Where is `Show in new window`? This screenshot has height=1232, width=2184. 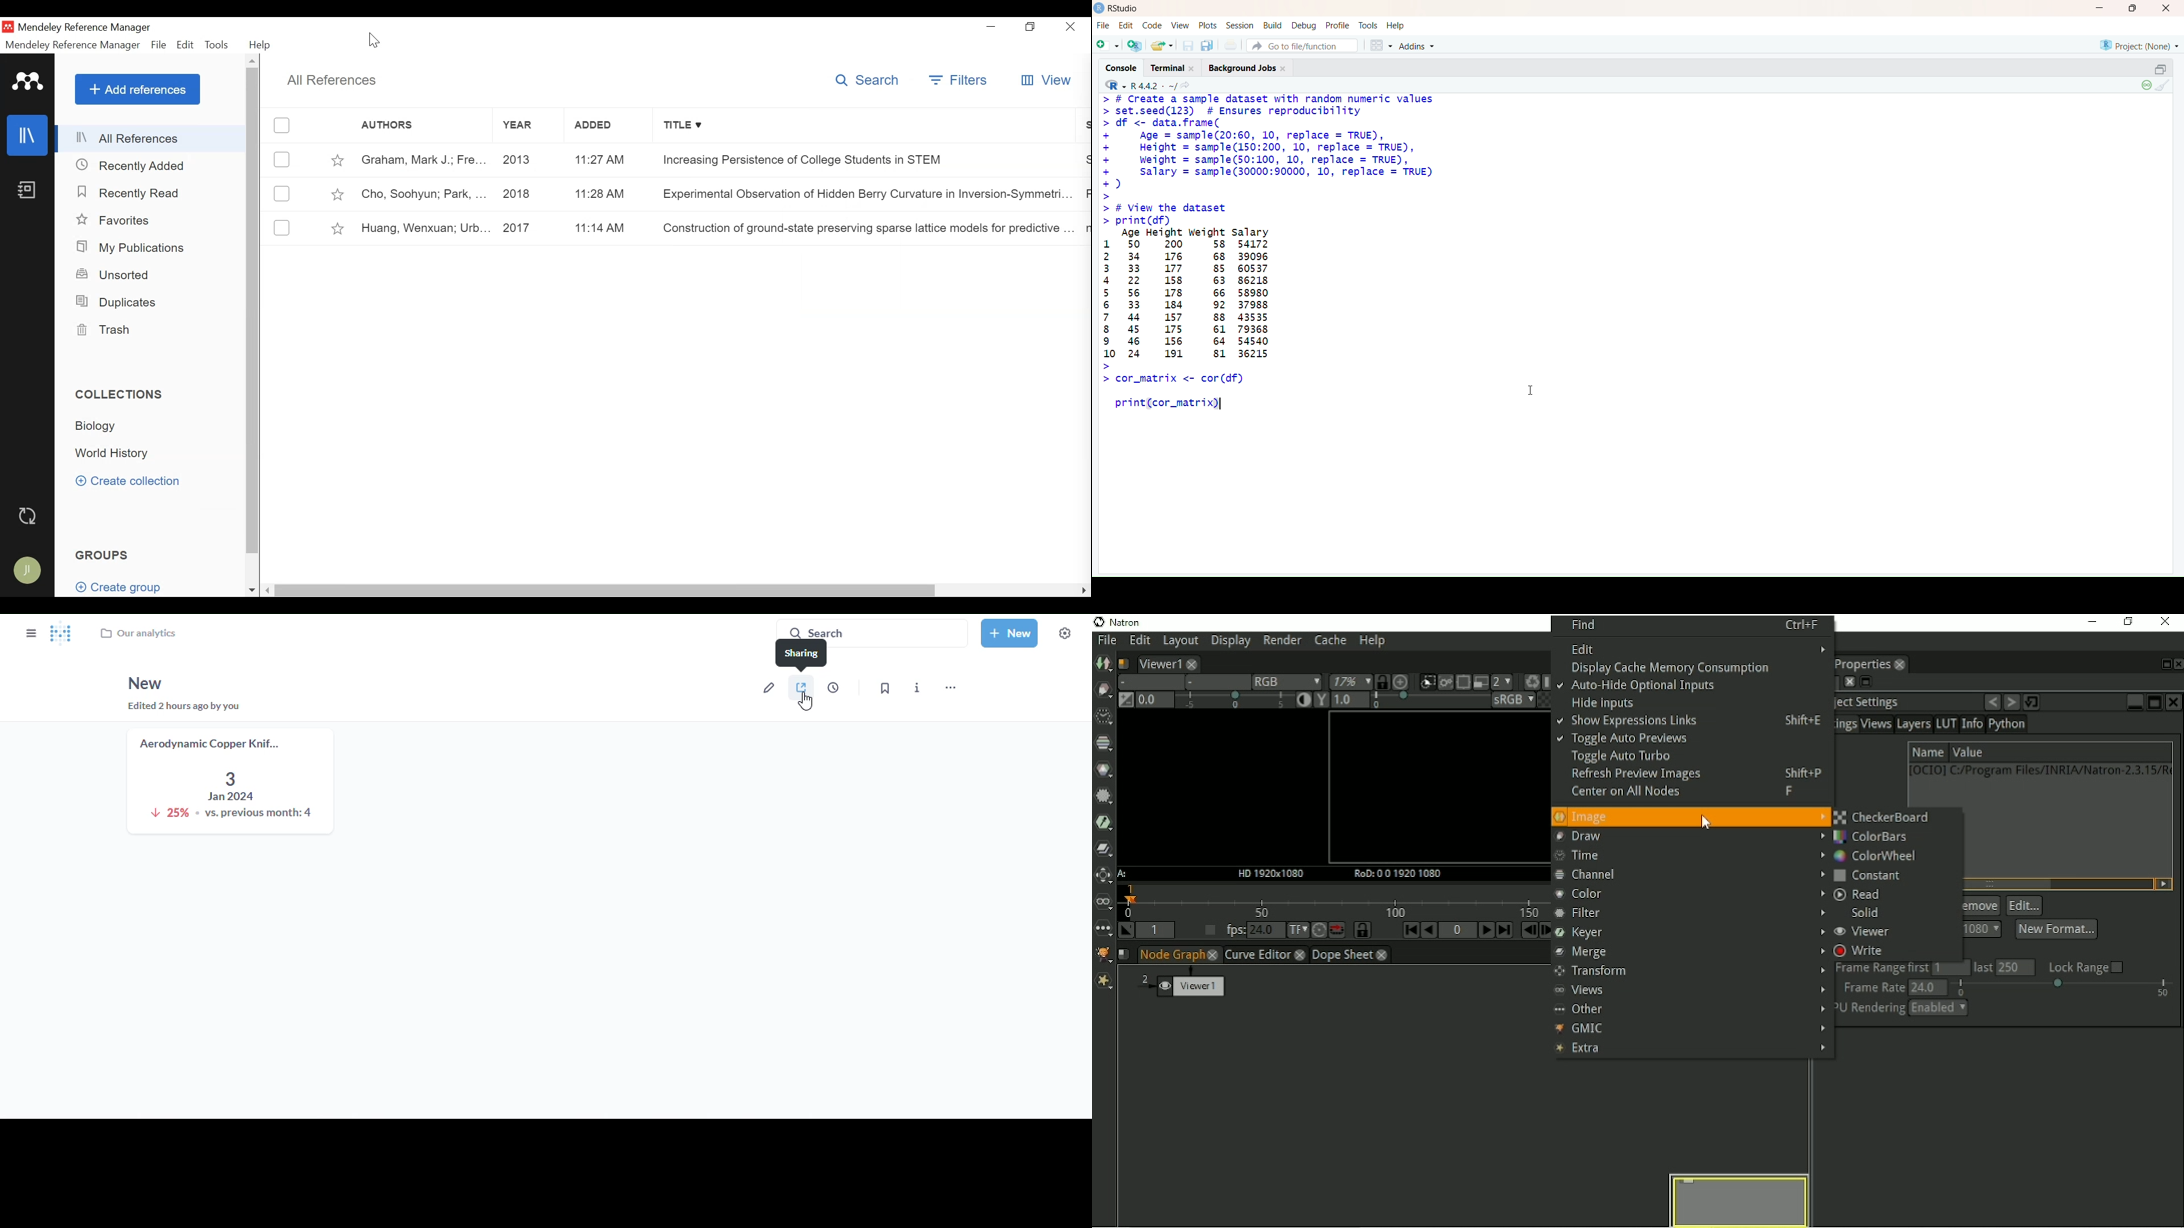 Show in new window is located at coordinates (1189, 85).